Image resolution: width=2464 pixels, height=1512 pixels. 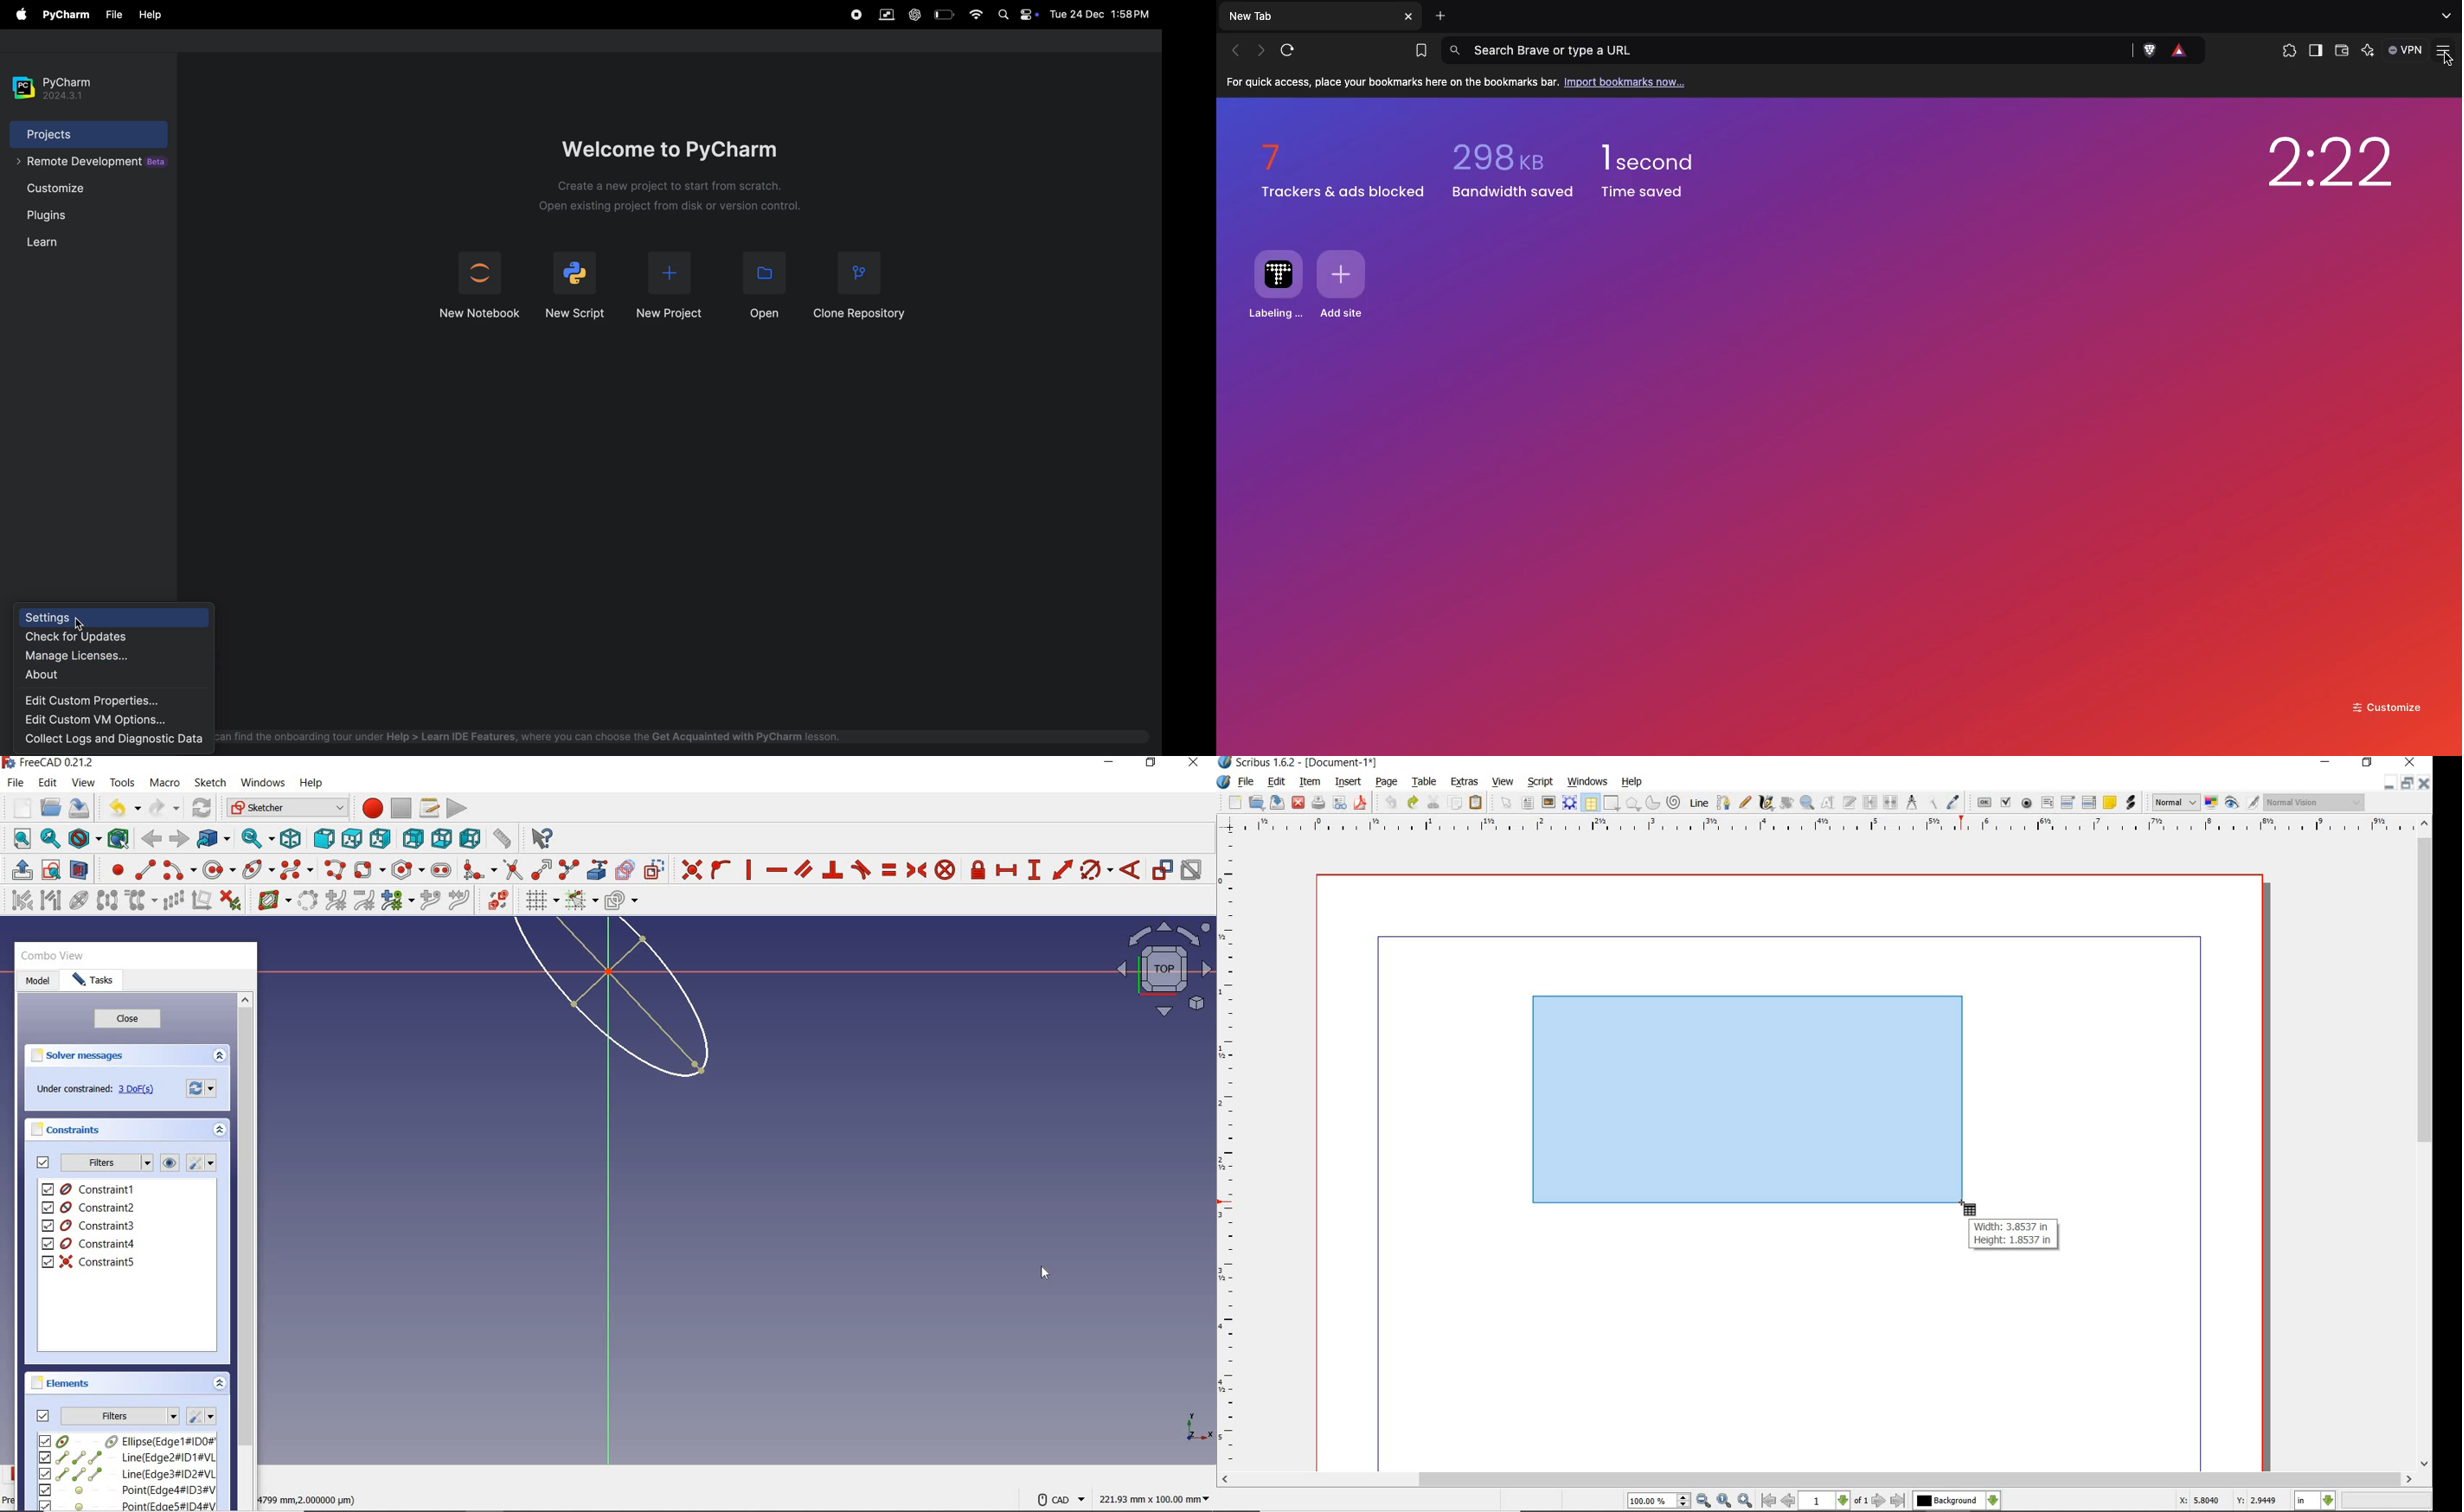 What do you see at coordinates (82, 870) in the screenshot?
I see `view section` at bounding box center [82, 870].